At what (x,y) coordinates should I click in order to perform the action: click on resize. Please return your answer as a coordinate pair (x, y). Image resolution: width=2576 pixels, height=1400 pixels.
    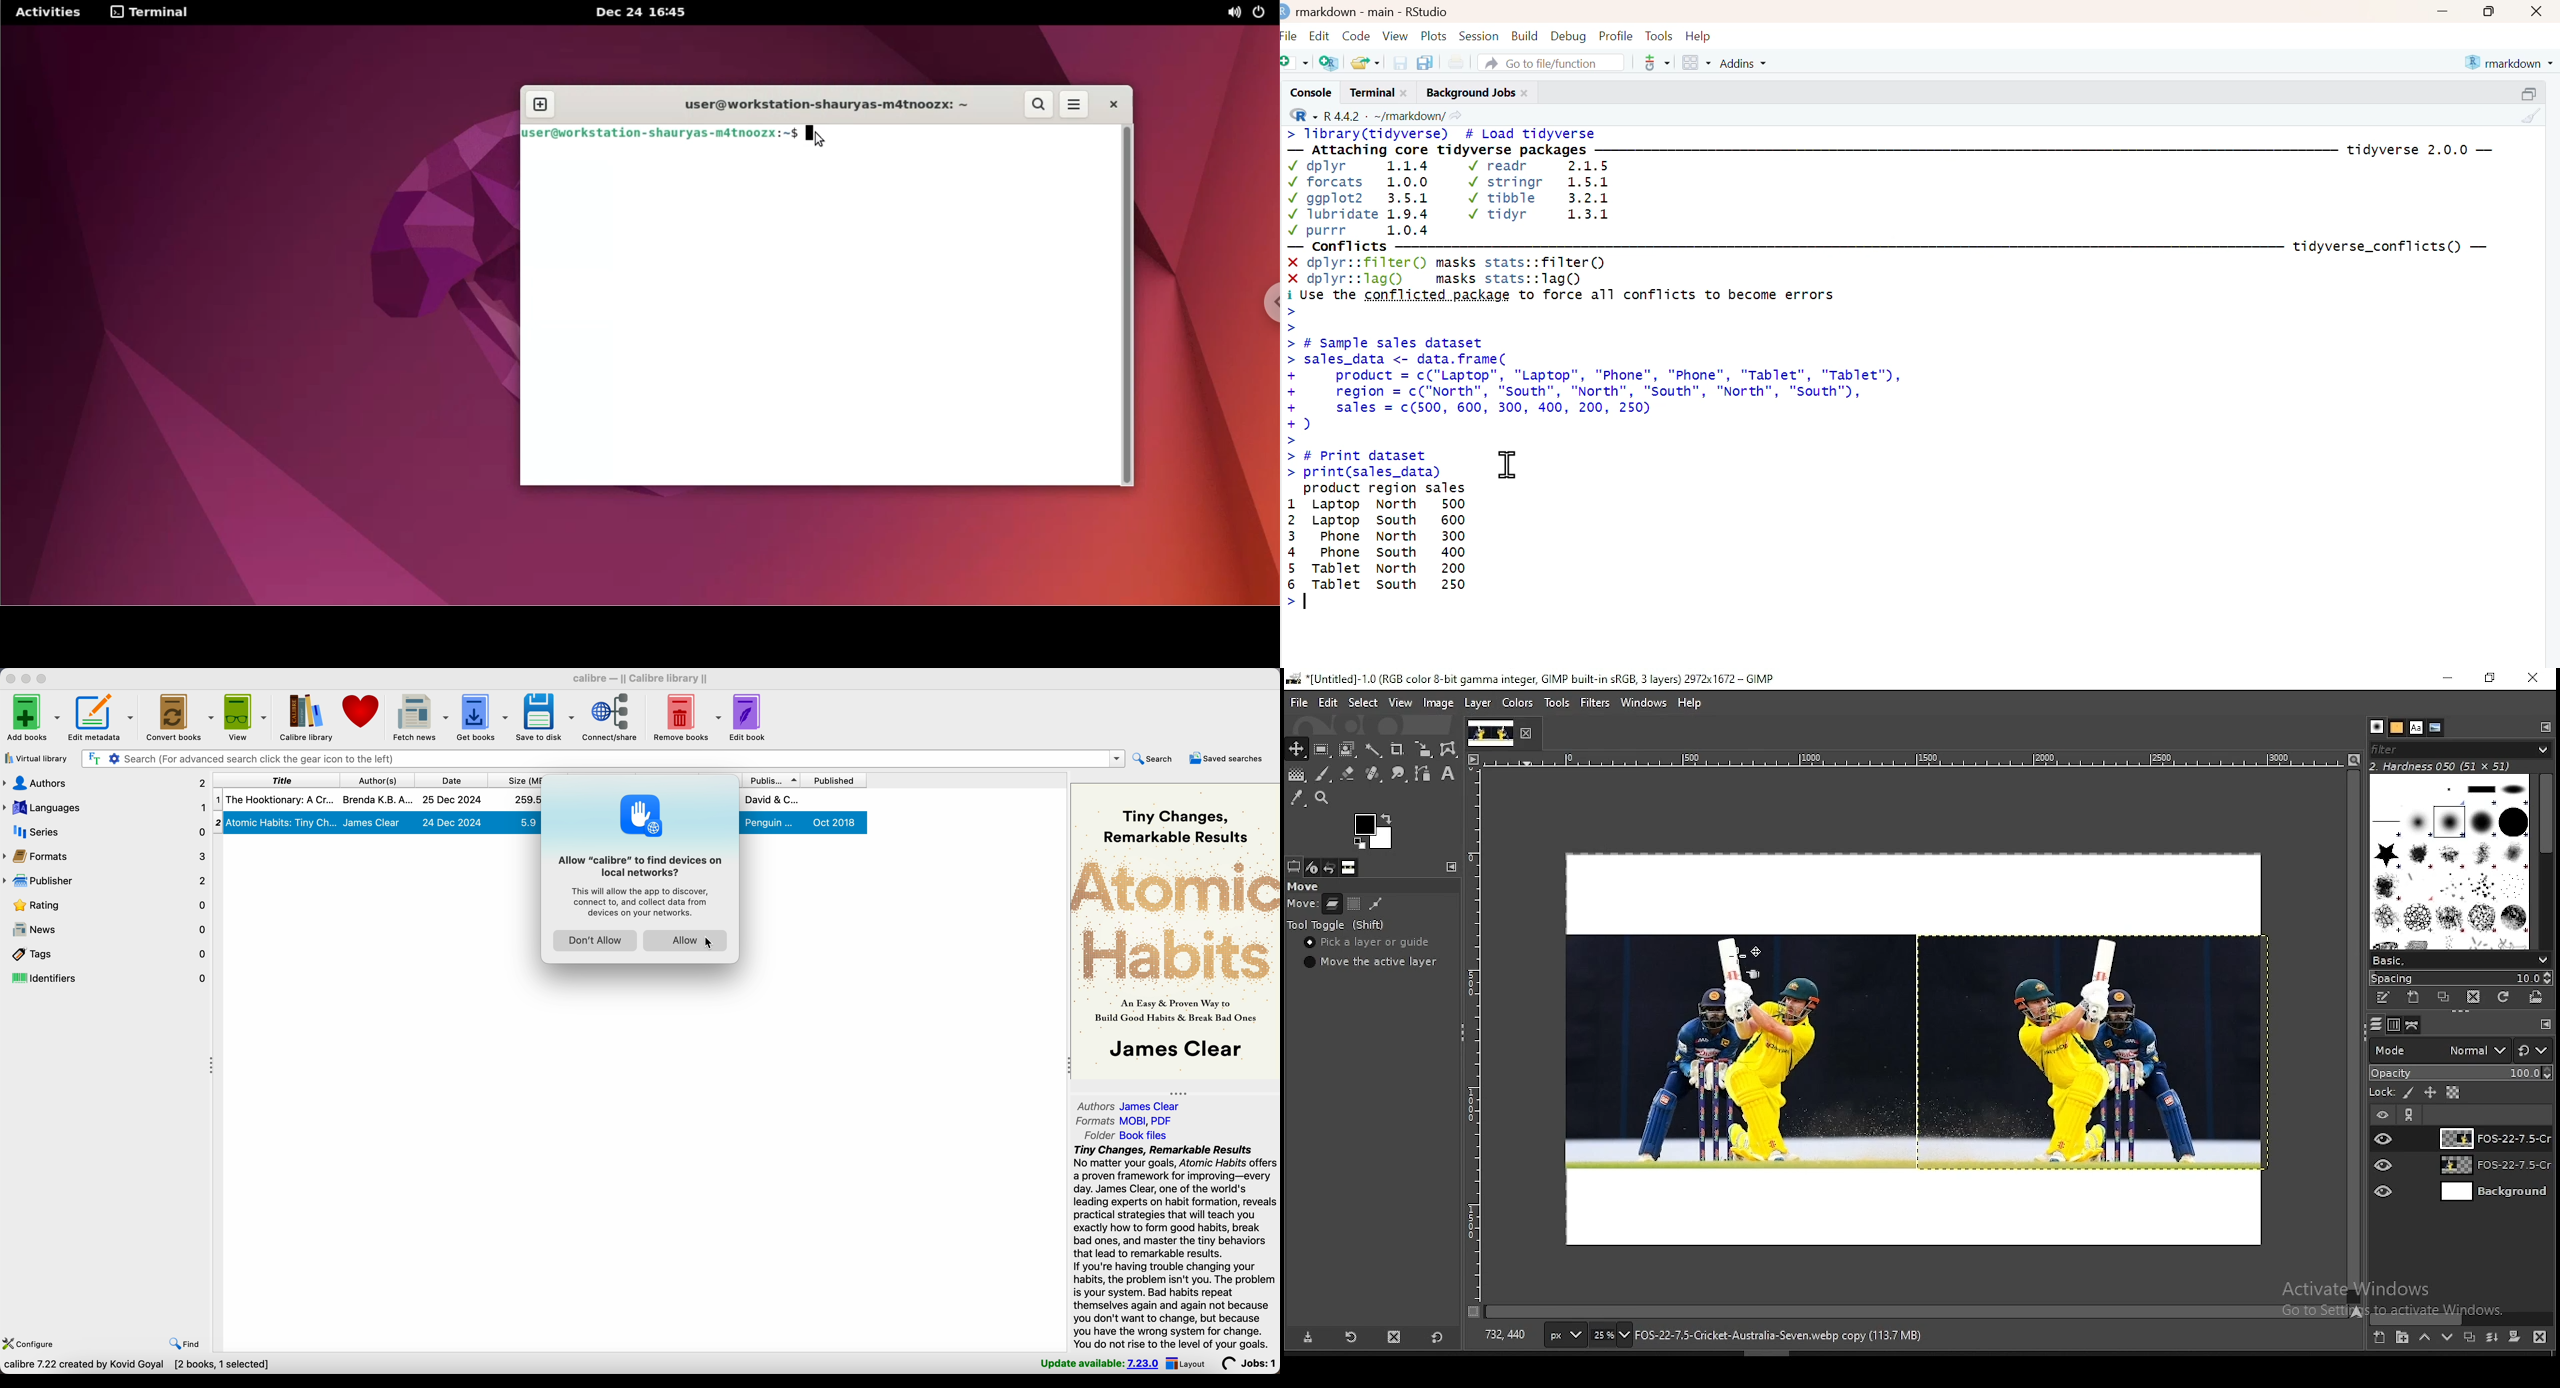
    Looking at the image, I should click on (2532, 91).